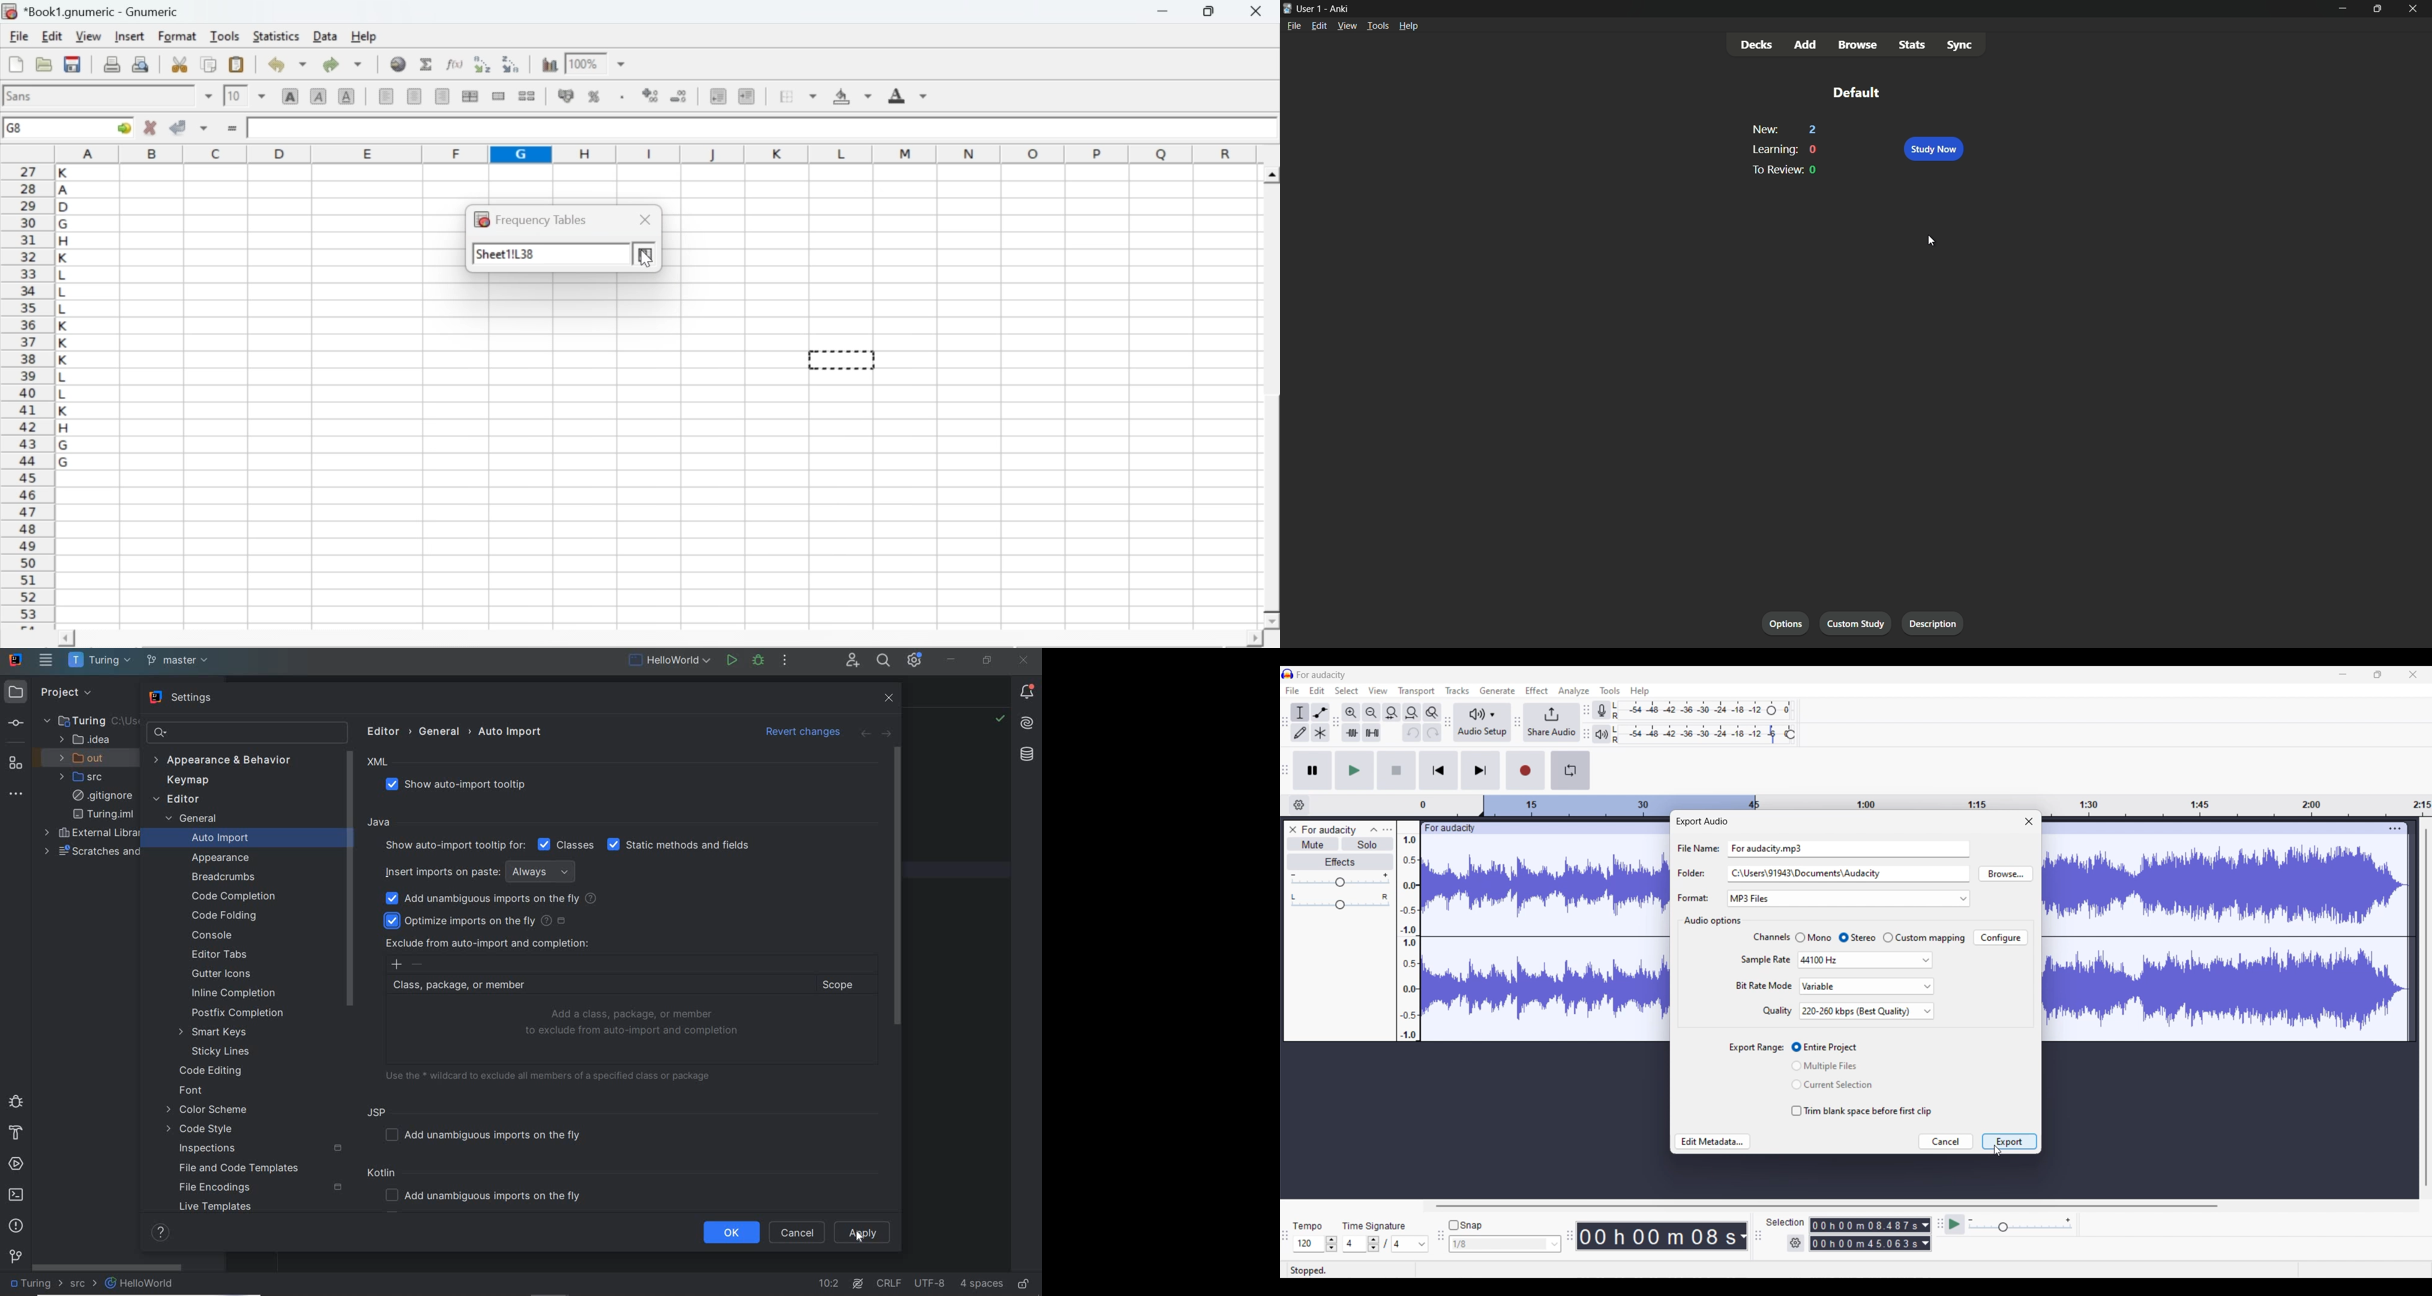 Image resolution: width=2436 pixels, height=1316 pixels. I want to click on minimize, so click(1164, 11).